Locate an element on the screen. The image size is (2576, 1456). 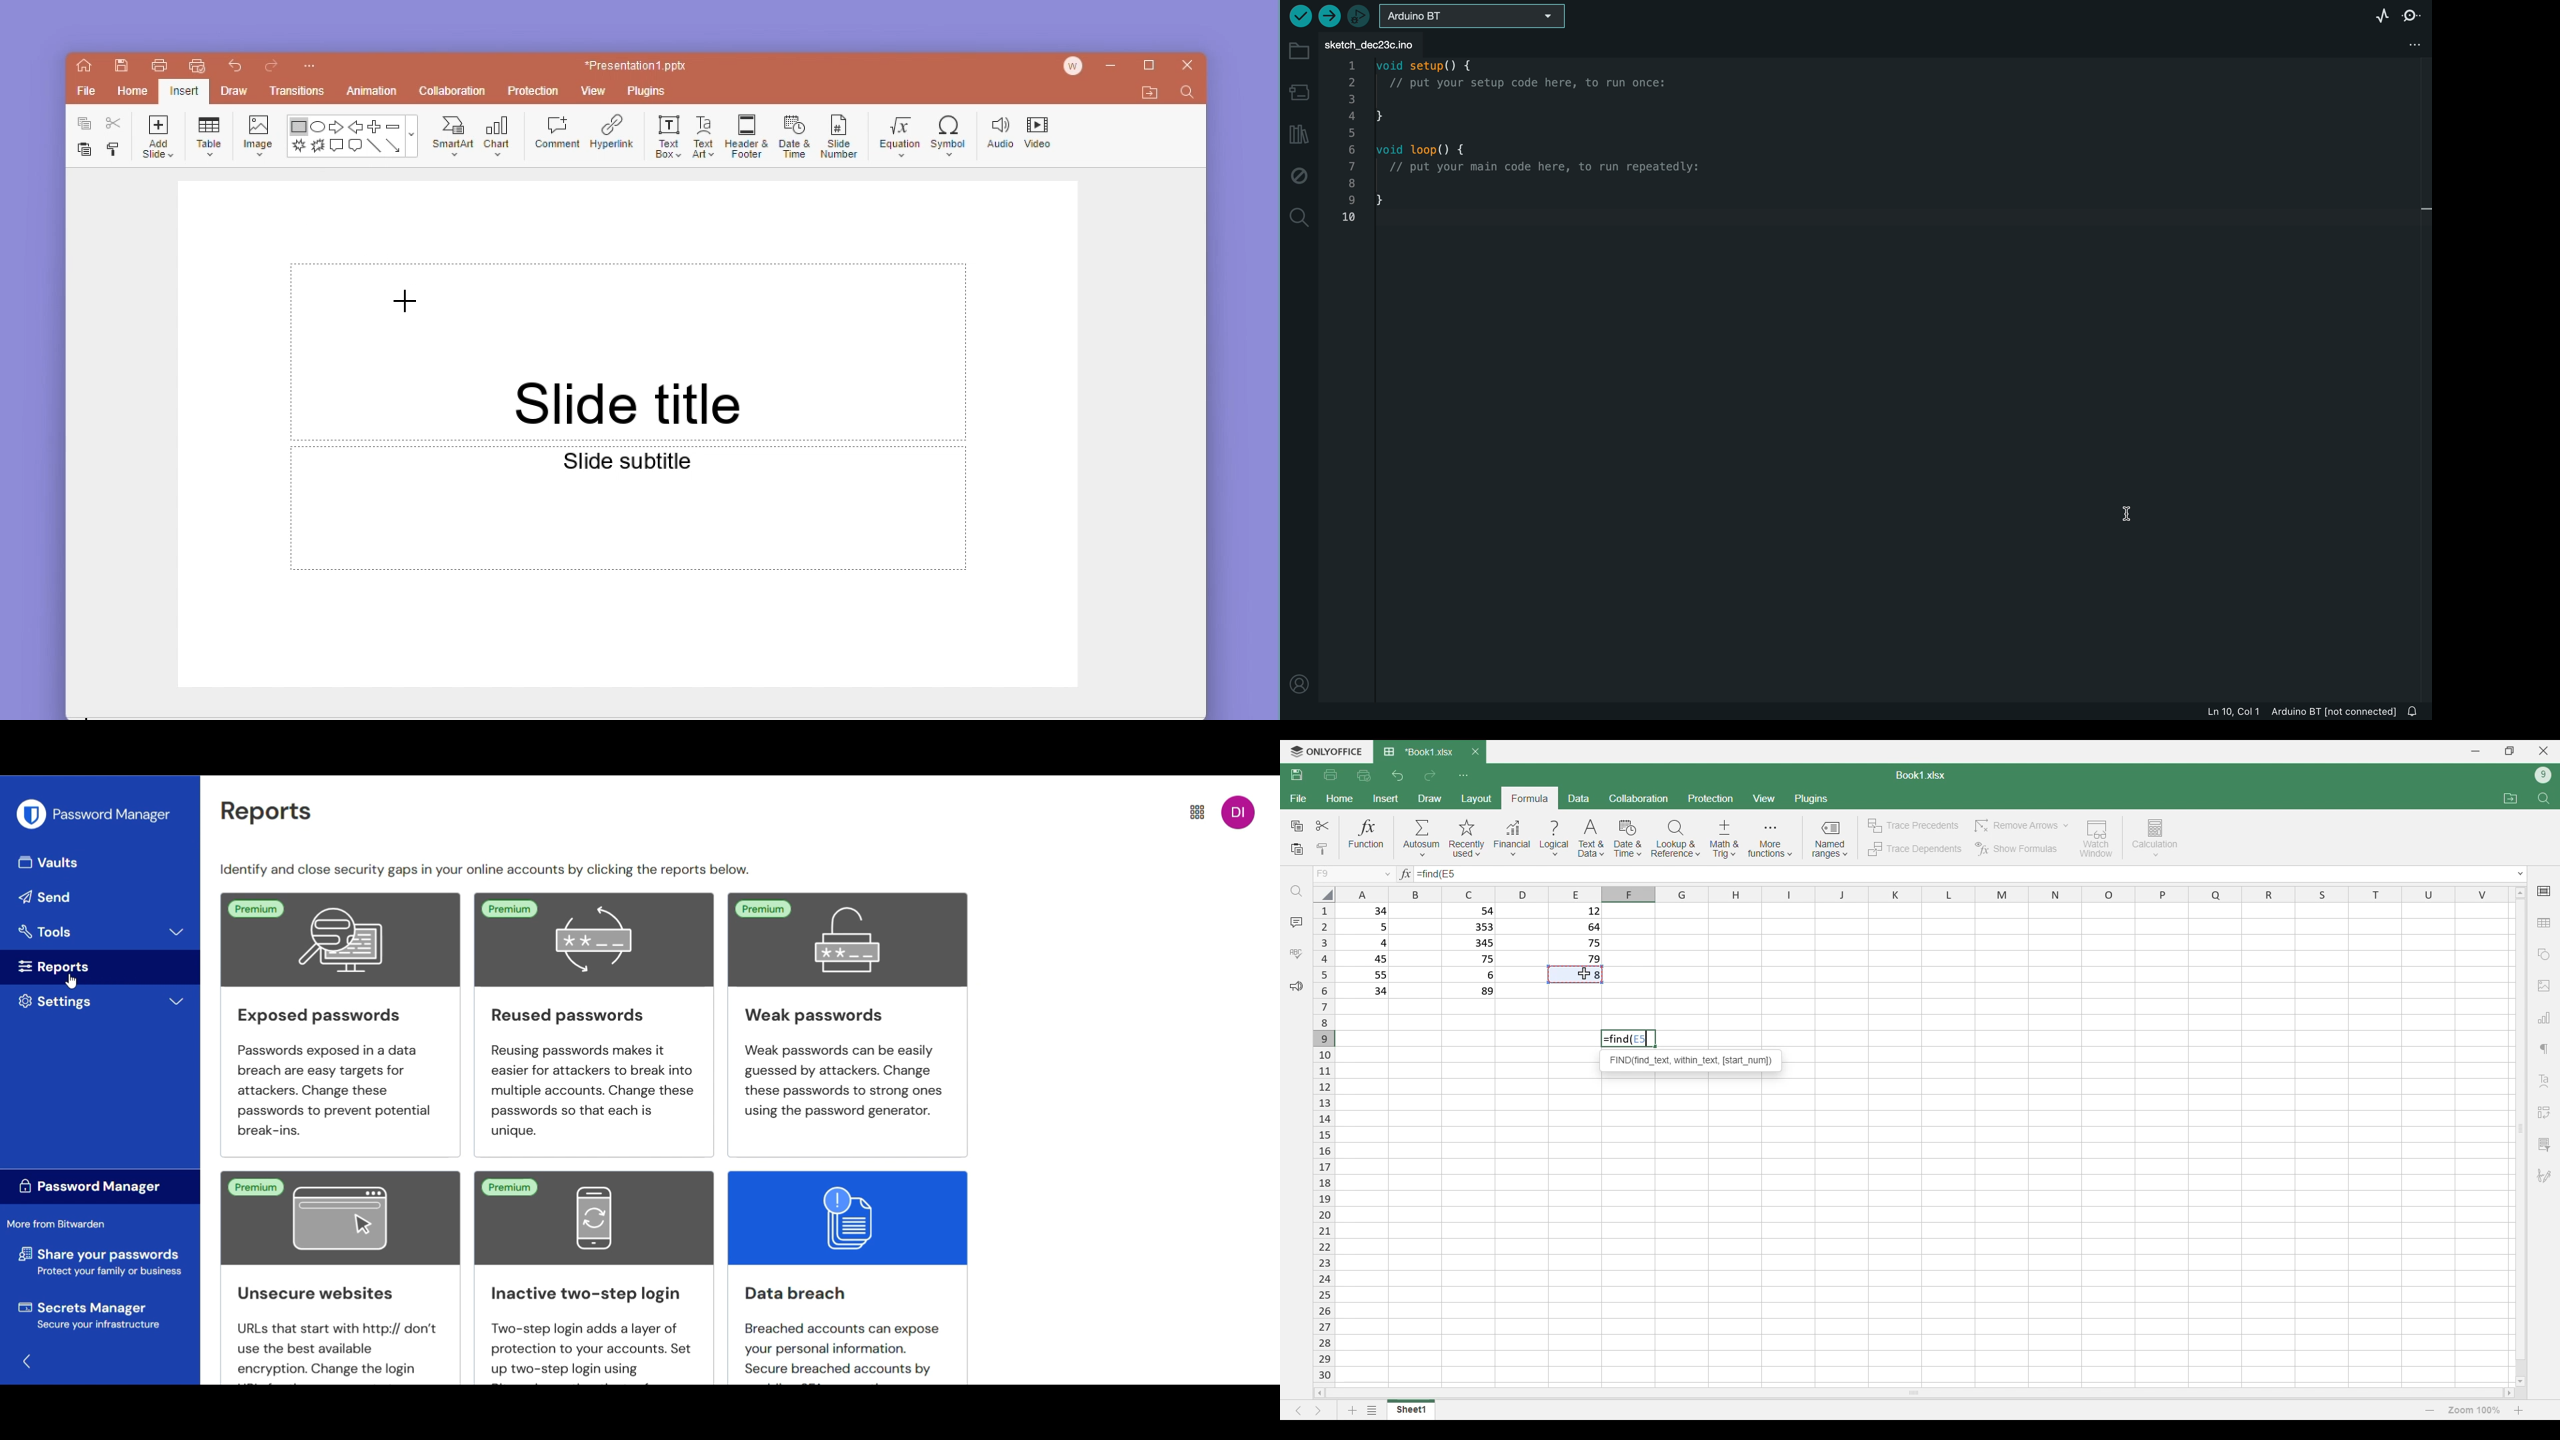
comment is located at coordinates (557, 132).